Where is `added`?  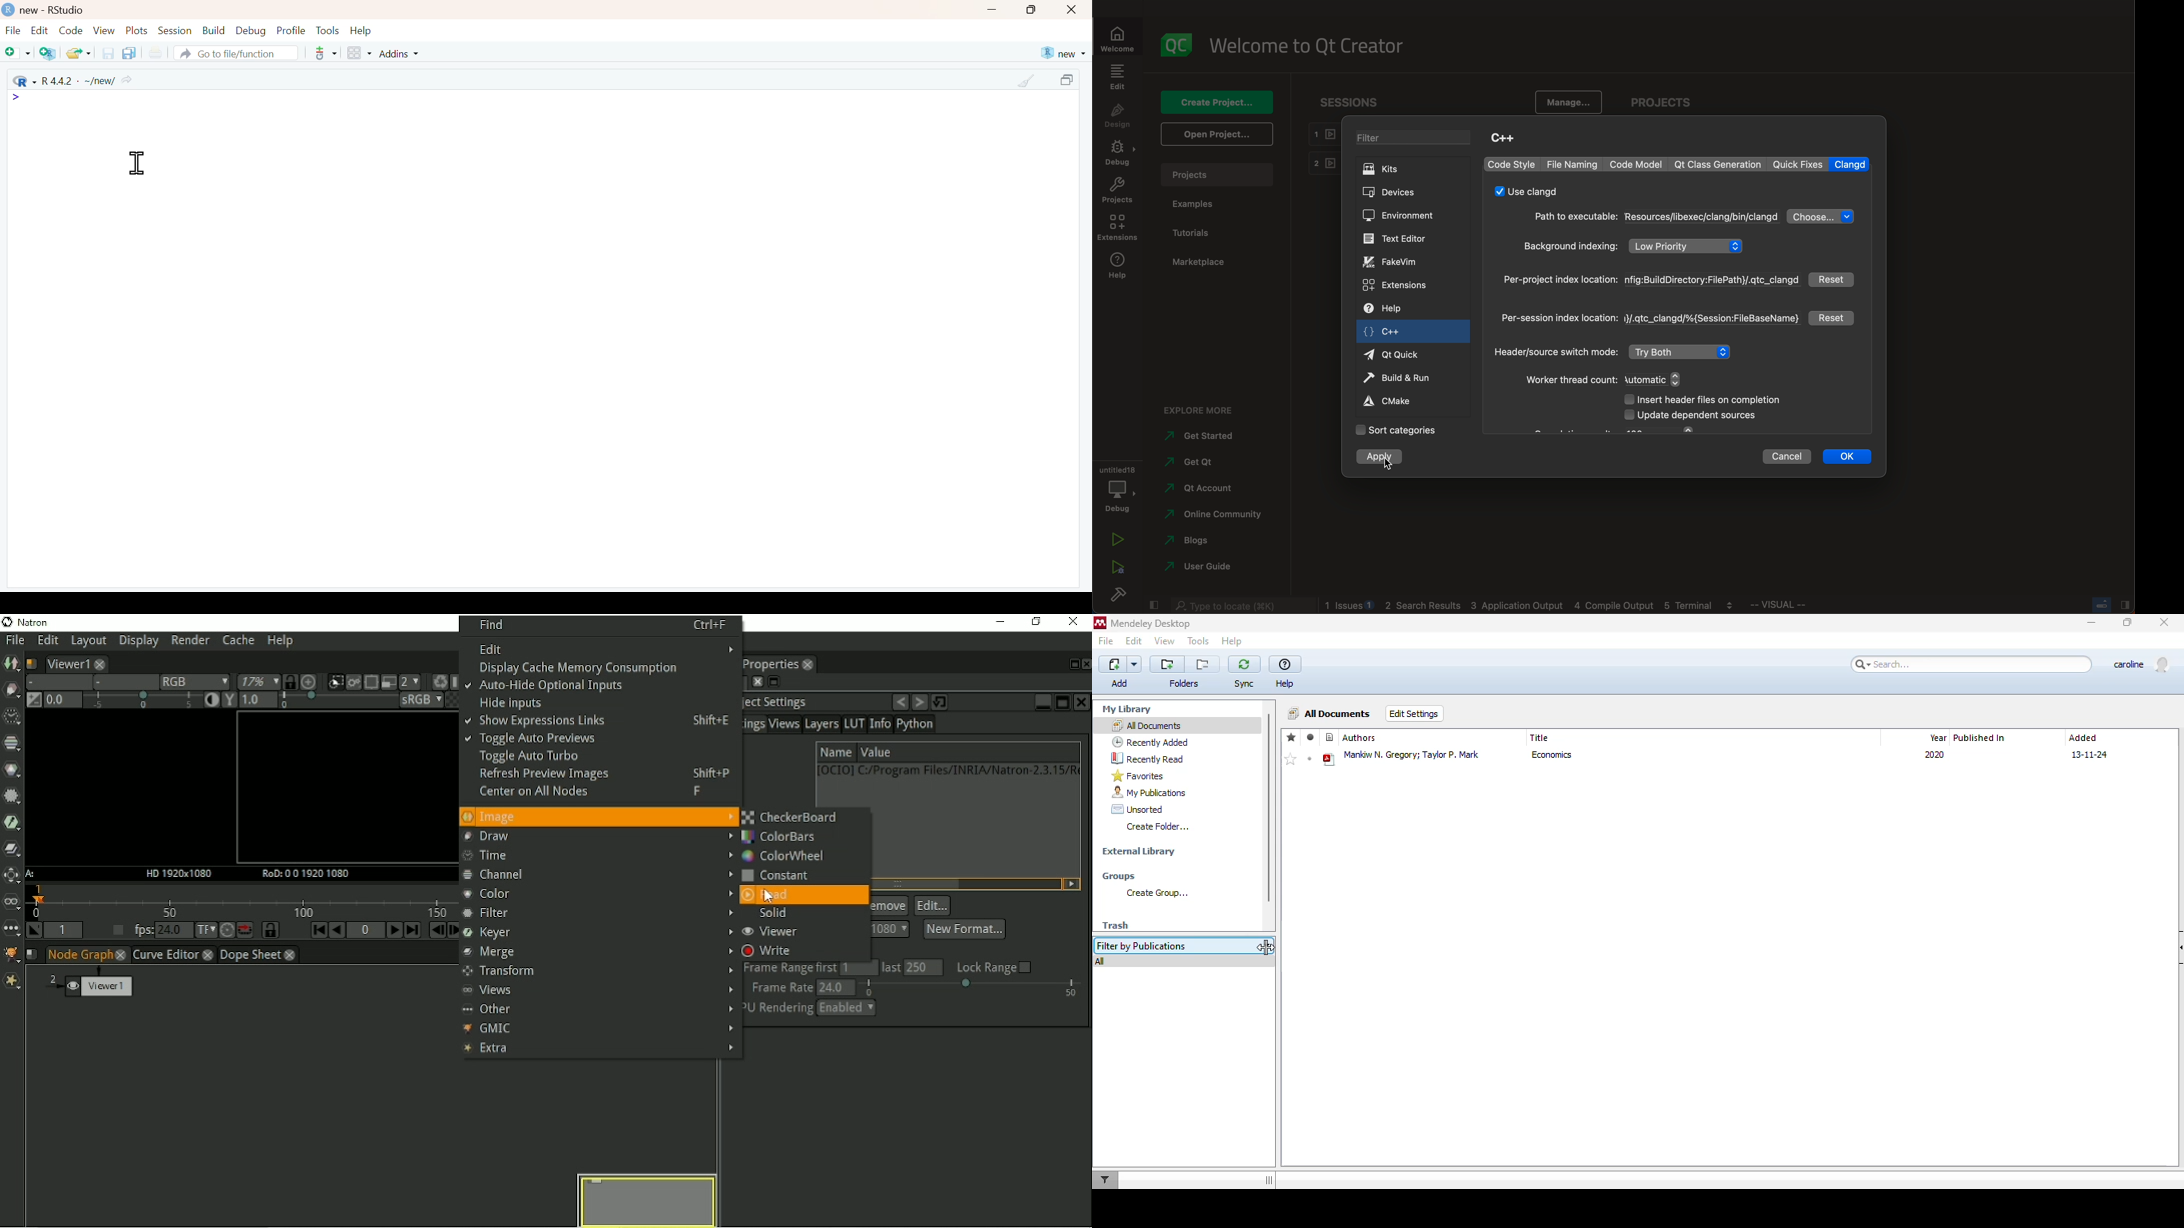
added is located at coordinates (2083, 738).